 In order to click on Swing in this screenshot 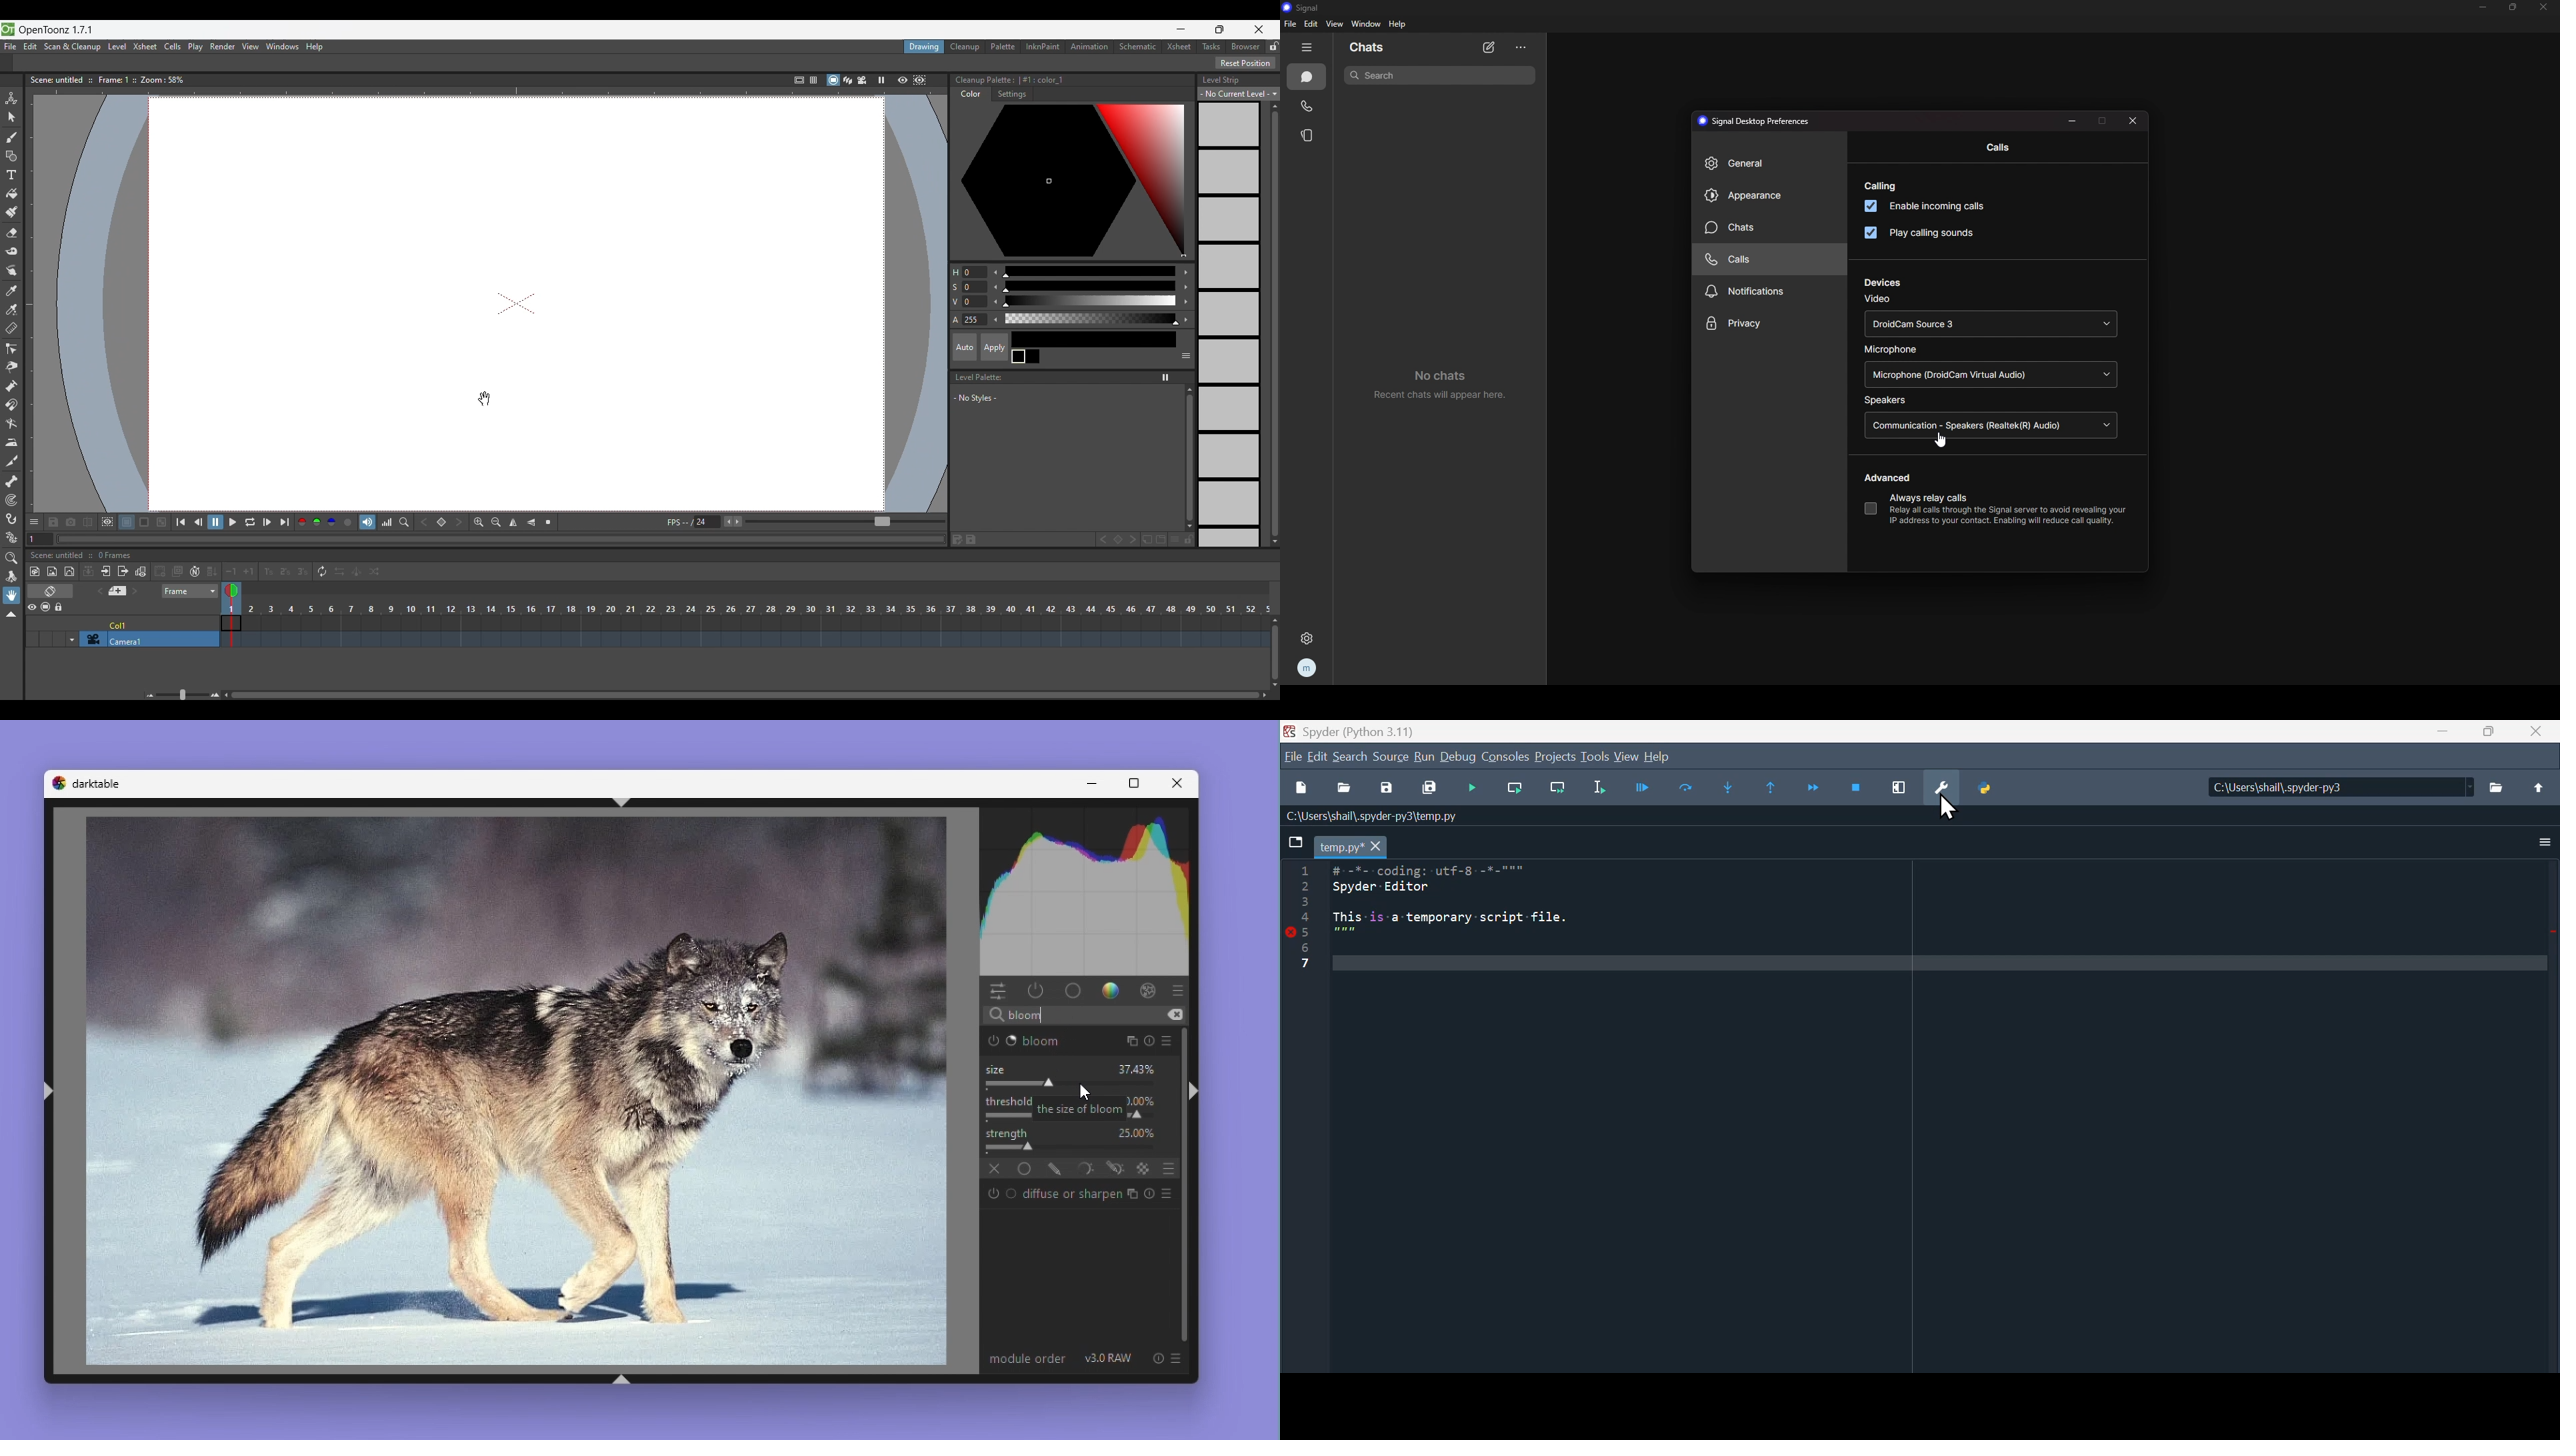, I will do `click(357, 571)`.